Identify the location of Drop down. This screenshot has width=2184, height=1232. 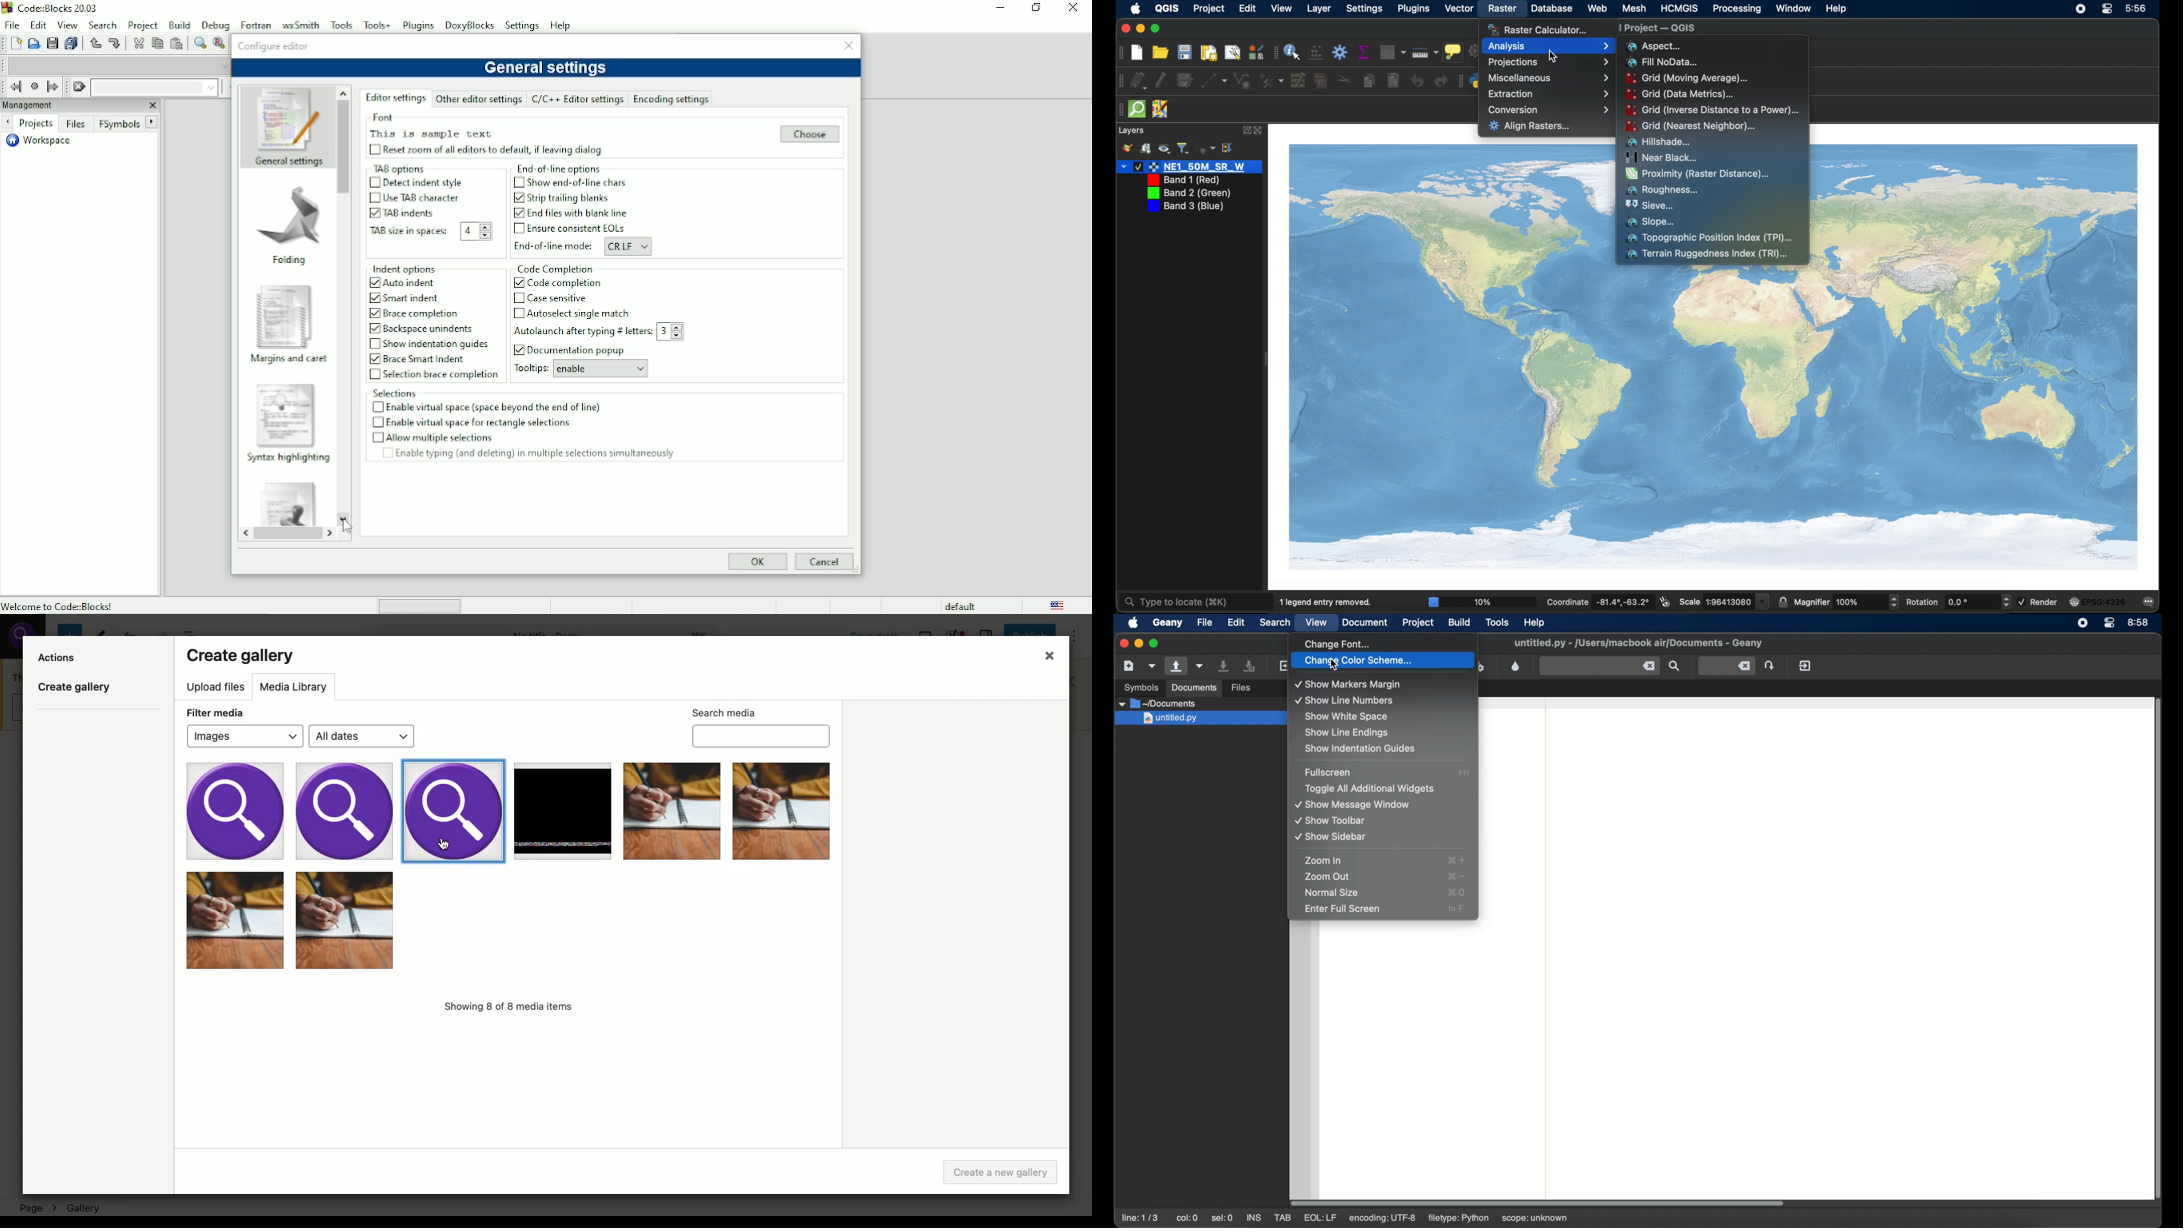
(638, 369).